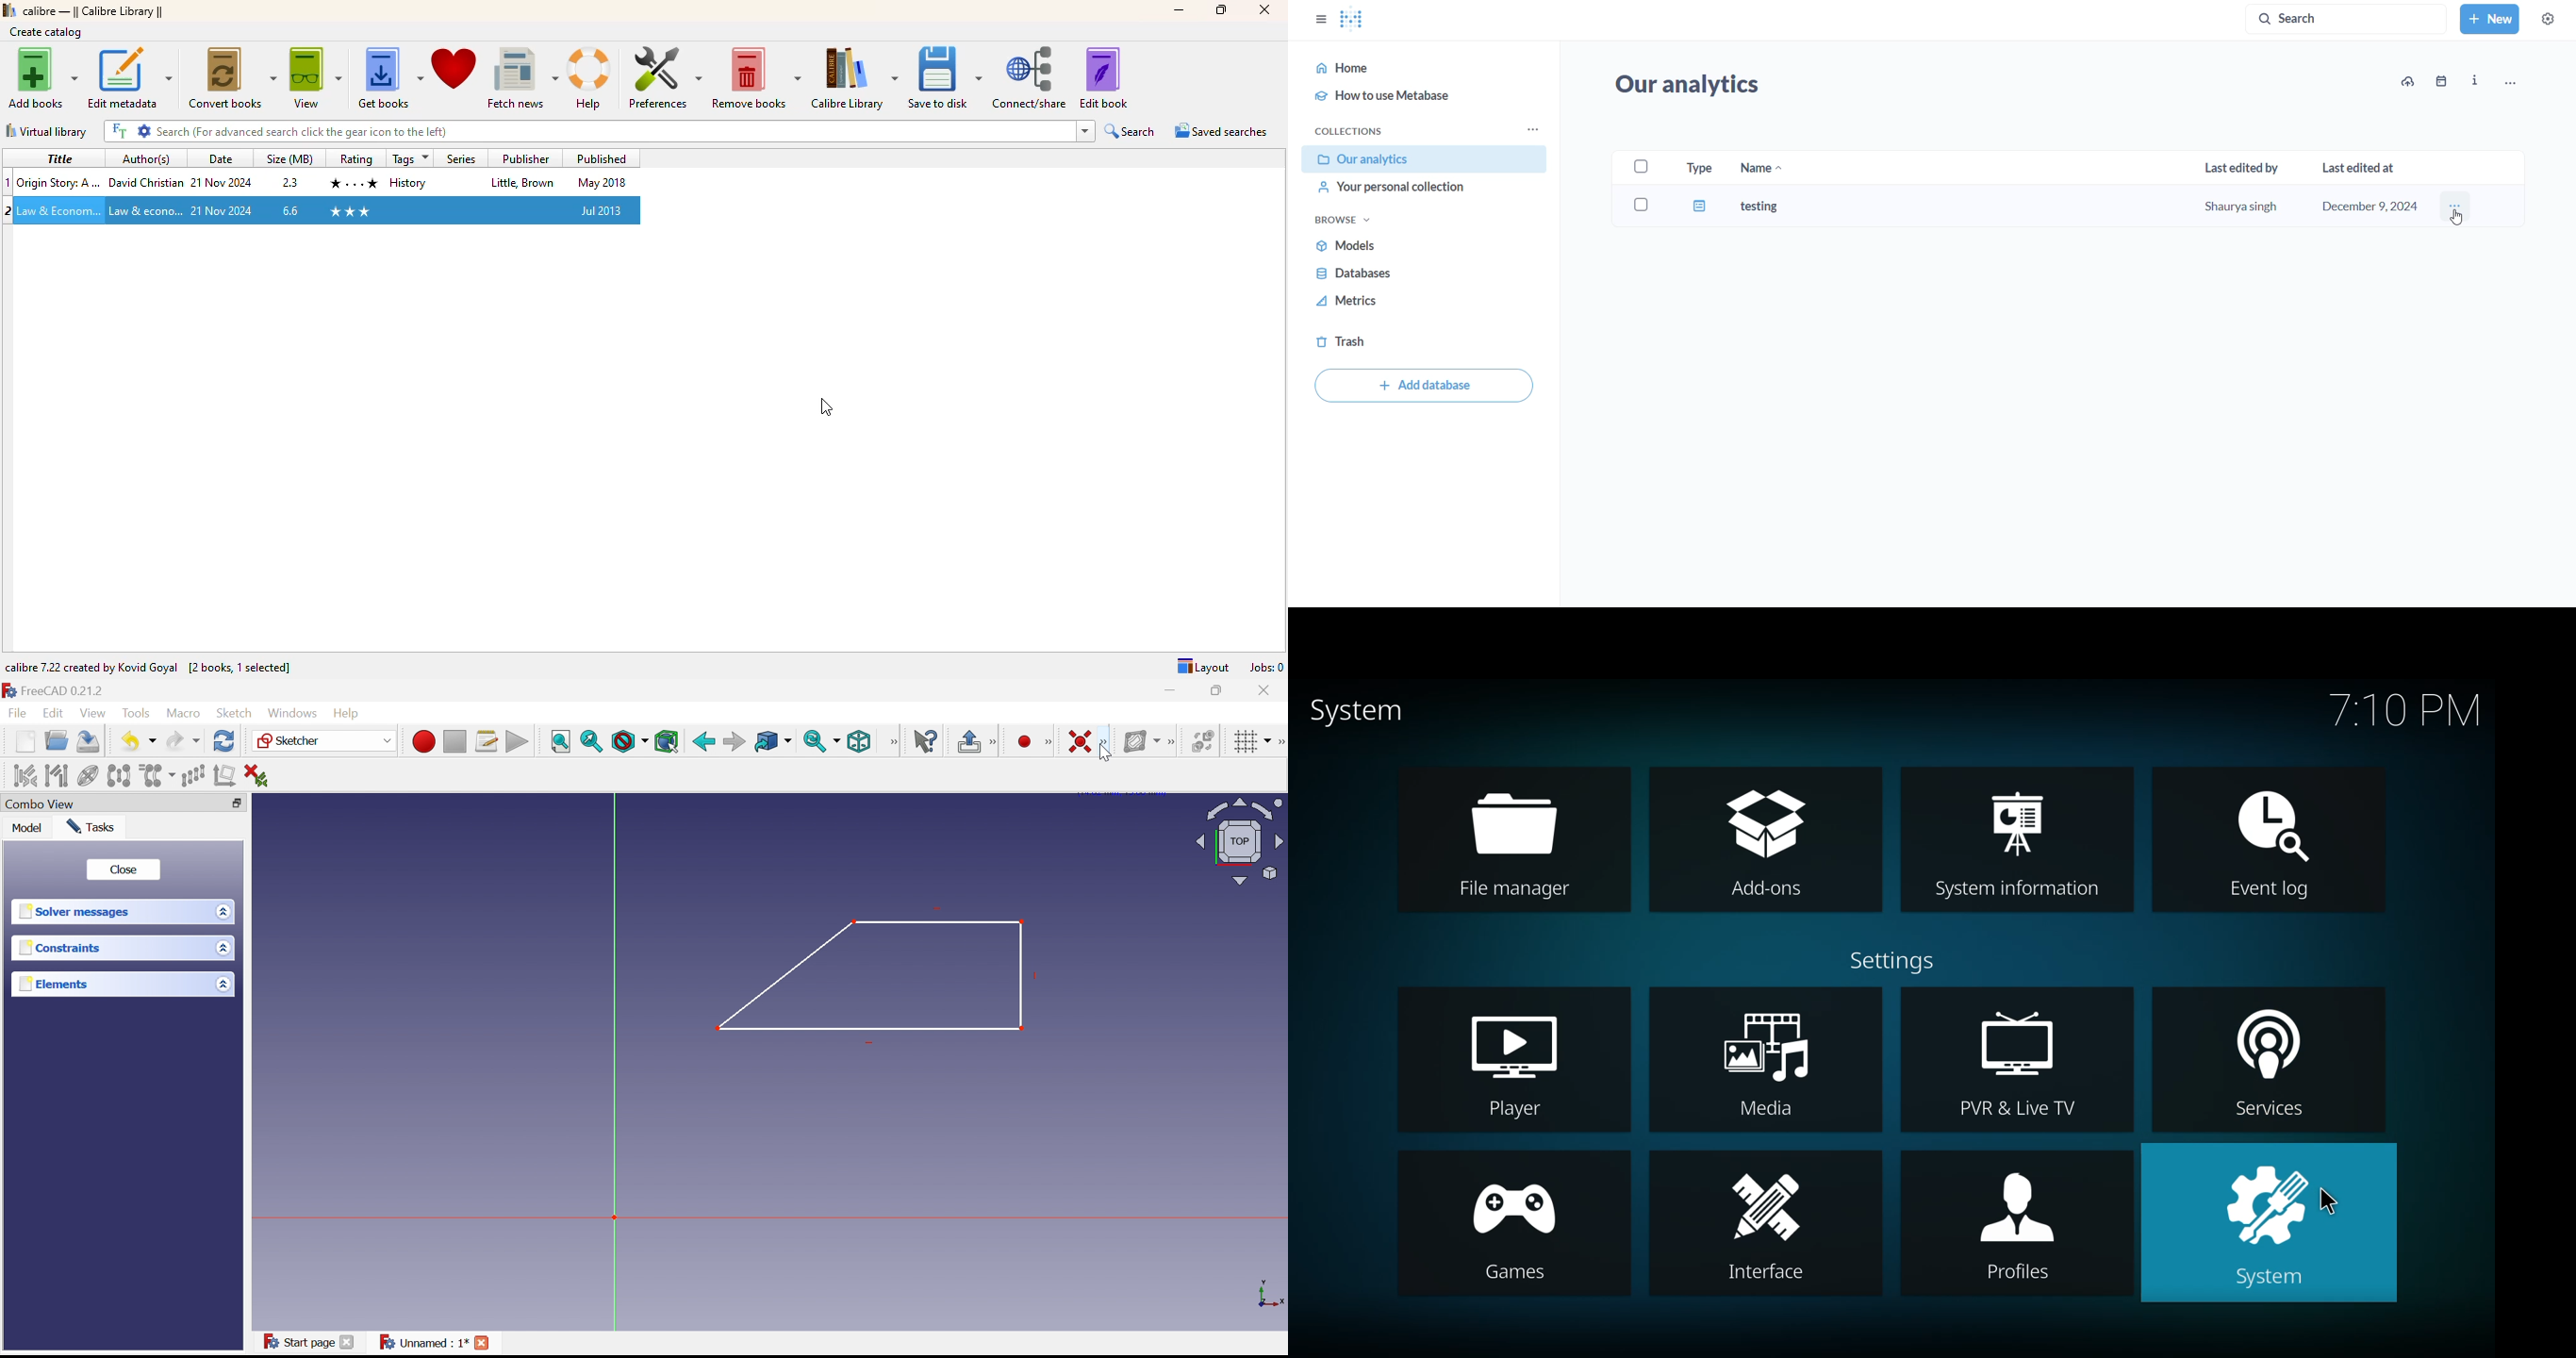 The height and width of the screenshot is (1372, 2576). Describe the element at coordinates (223, 183) in the screenshot. I see `date` at that location.